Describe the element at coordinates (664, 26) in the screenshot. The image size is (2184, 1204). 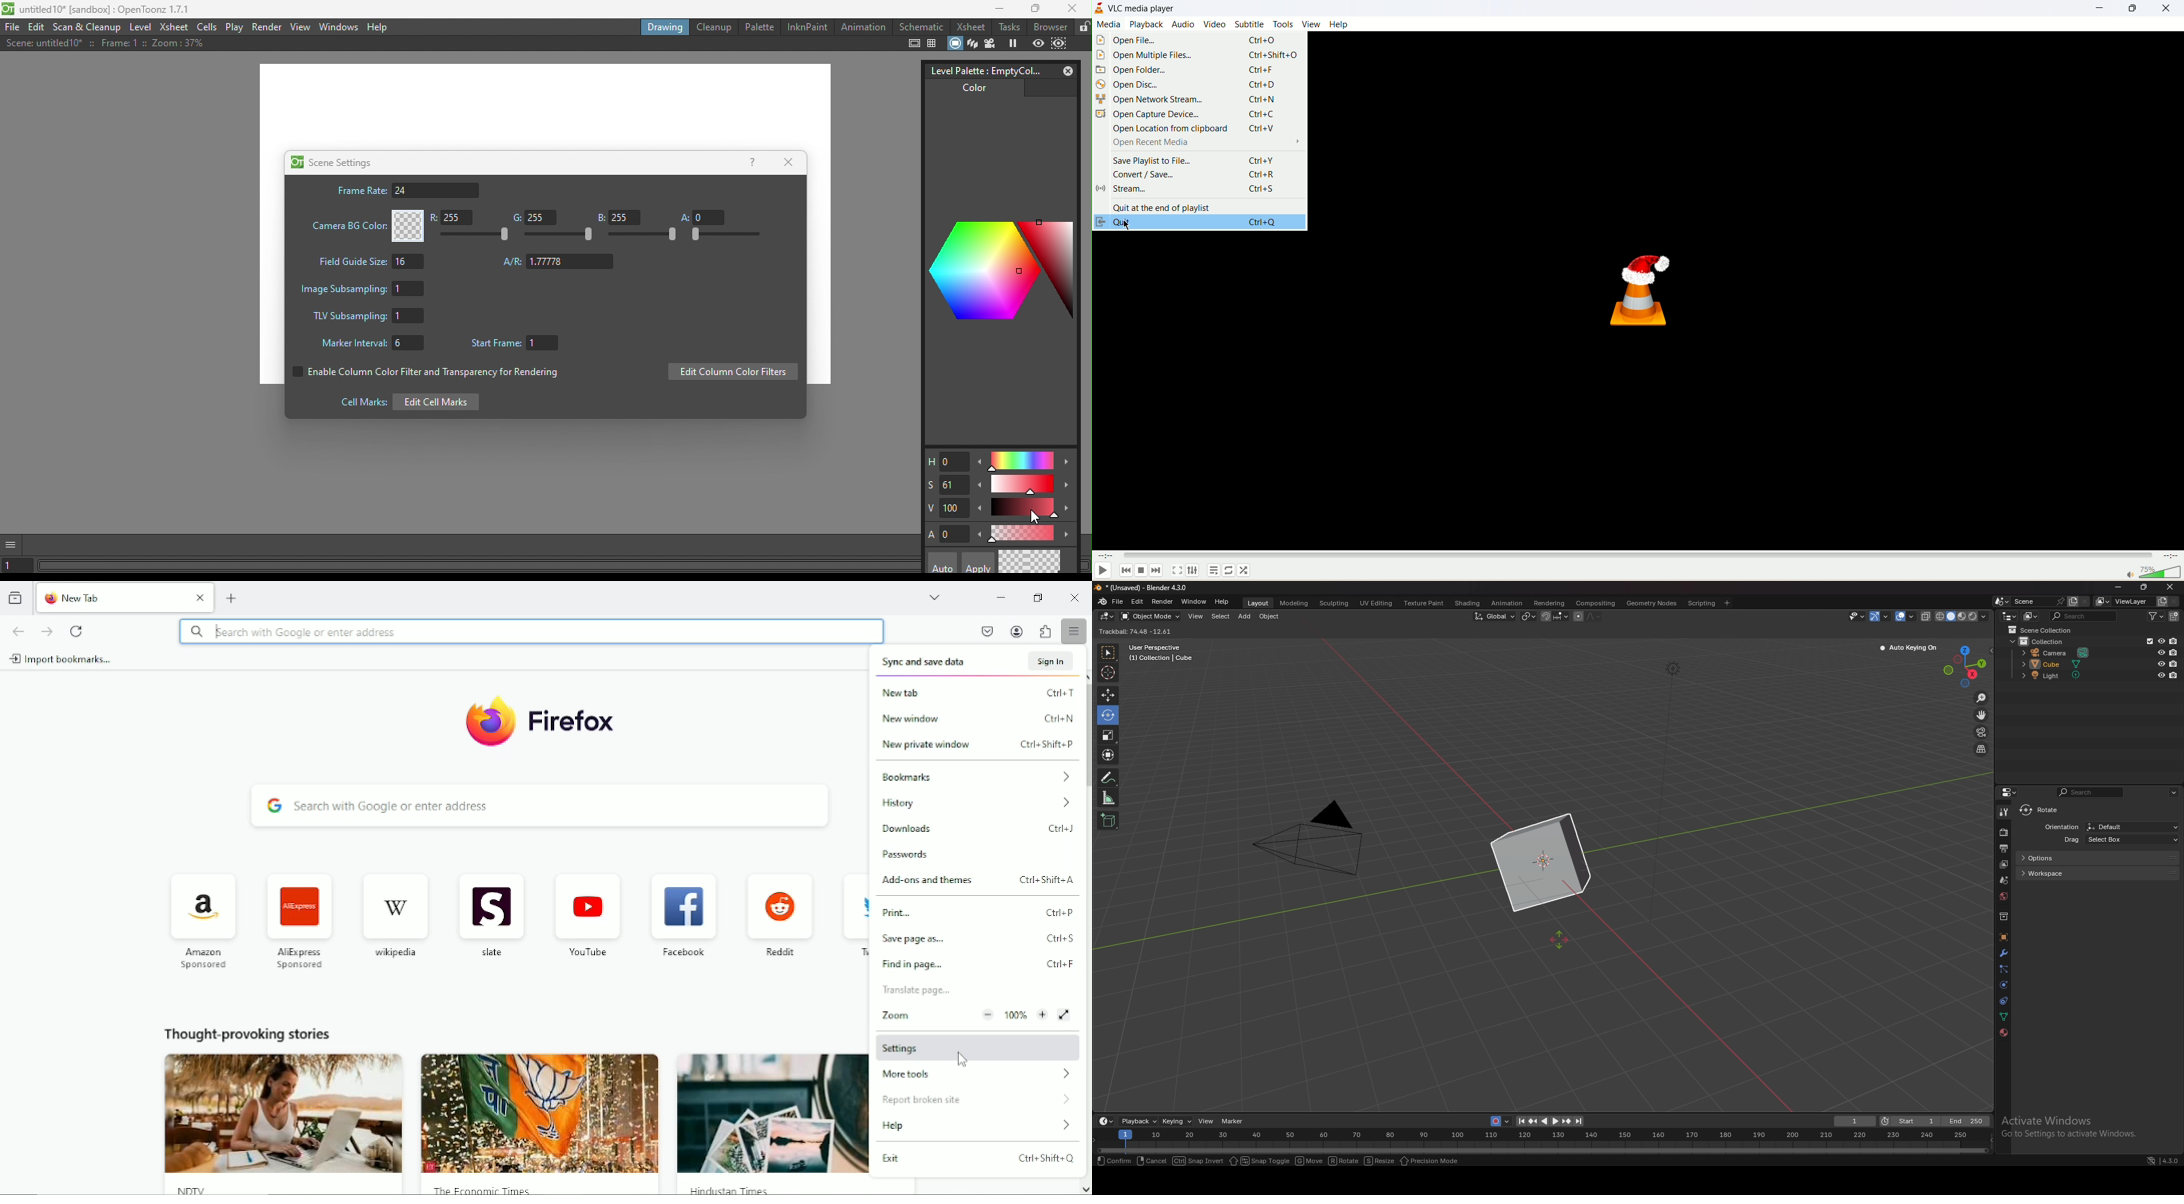
I see `Drawing` at that location.